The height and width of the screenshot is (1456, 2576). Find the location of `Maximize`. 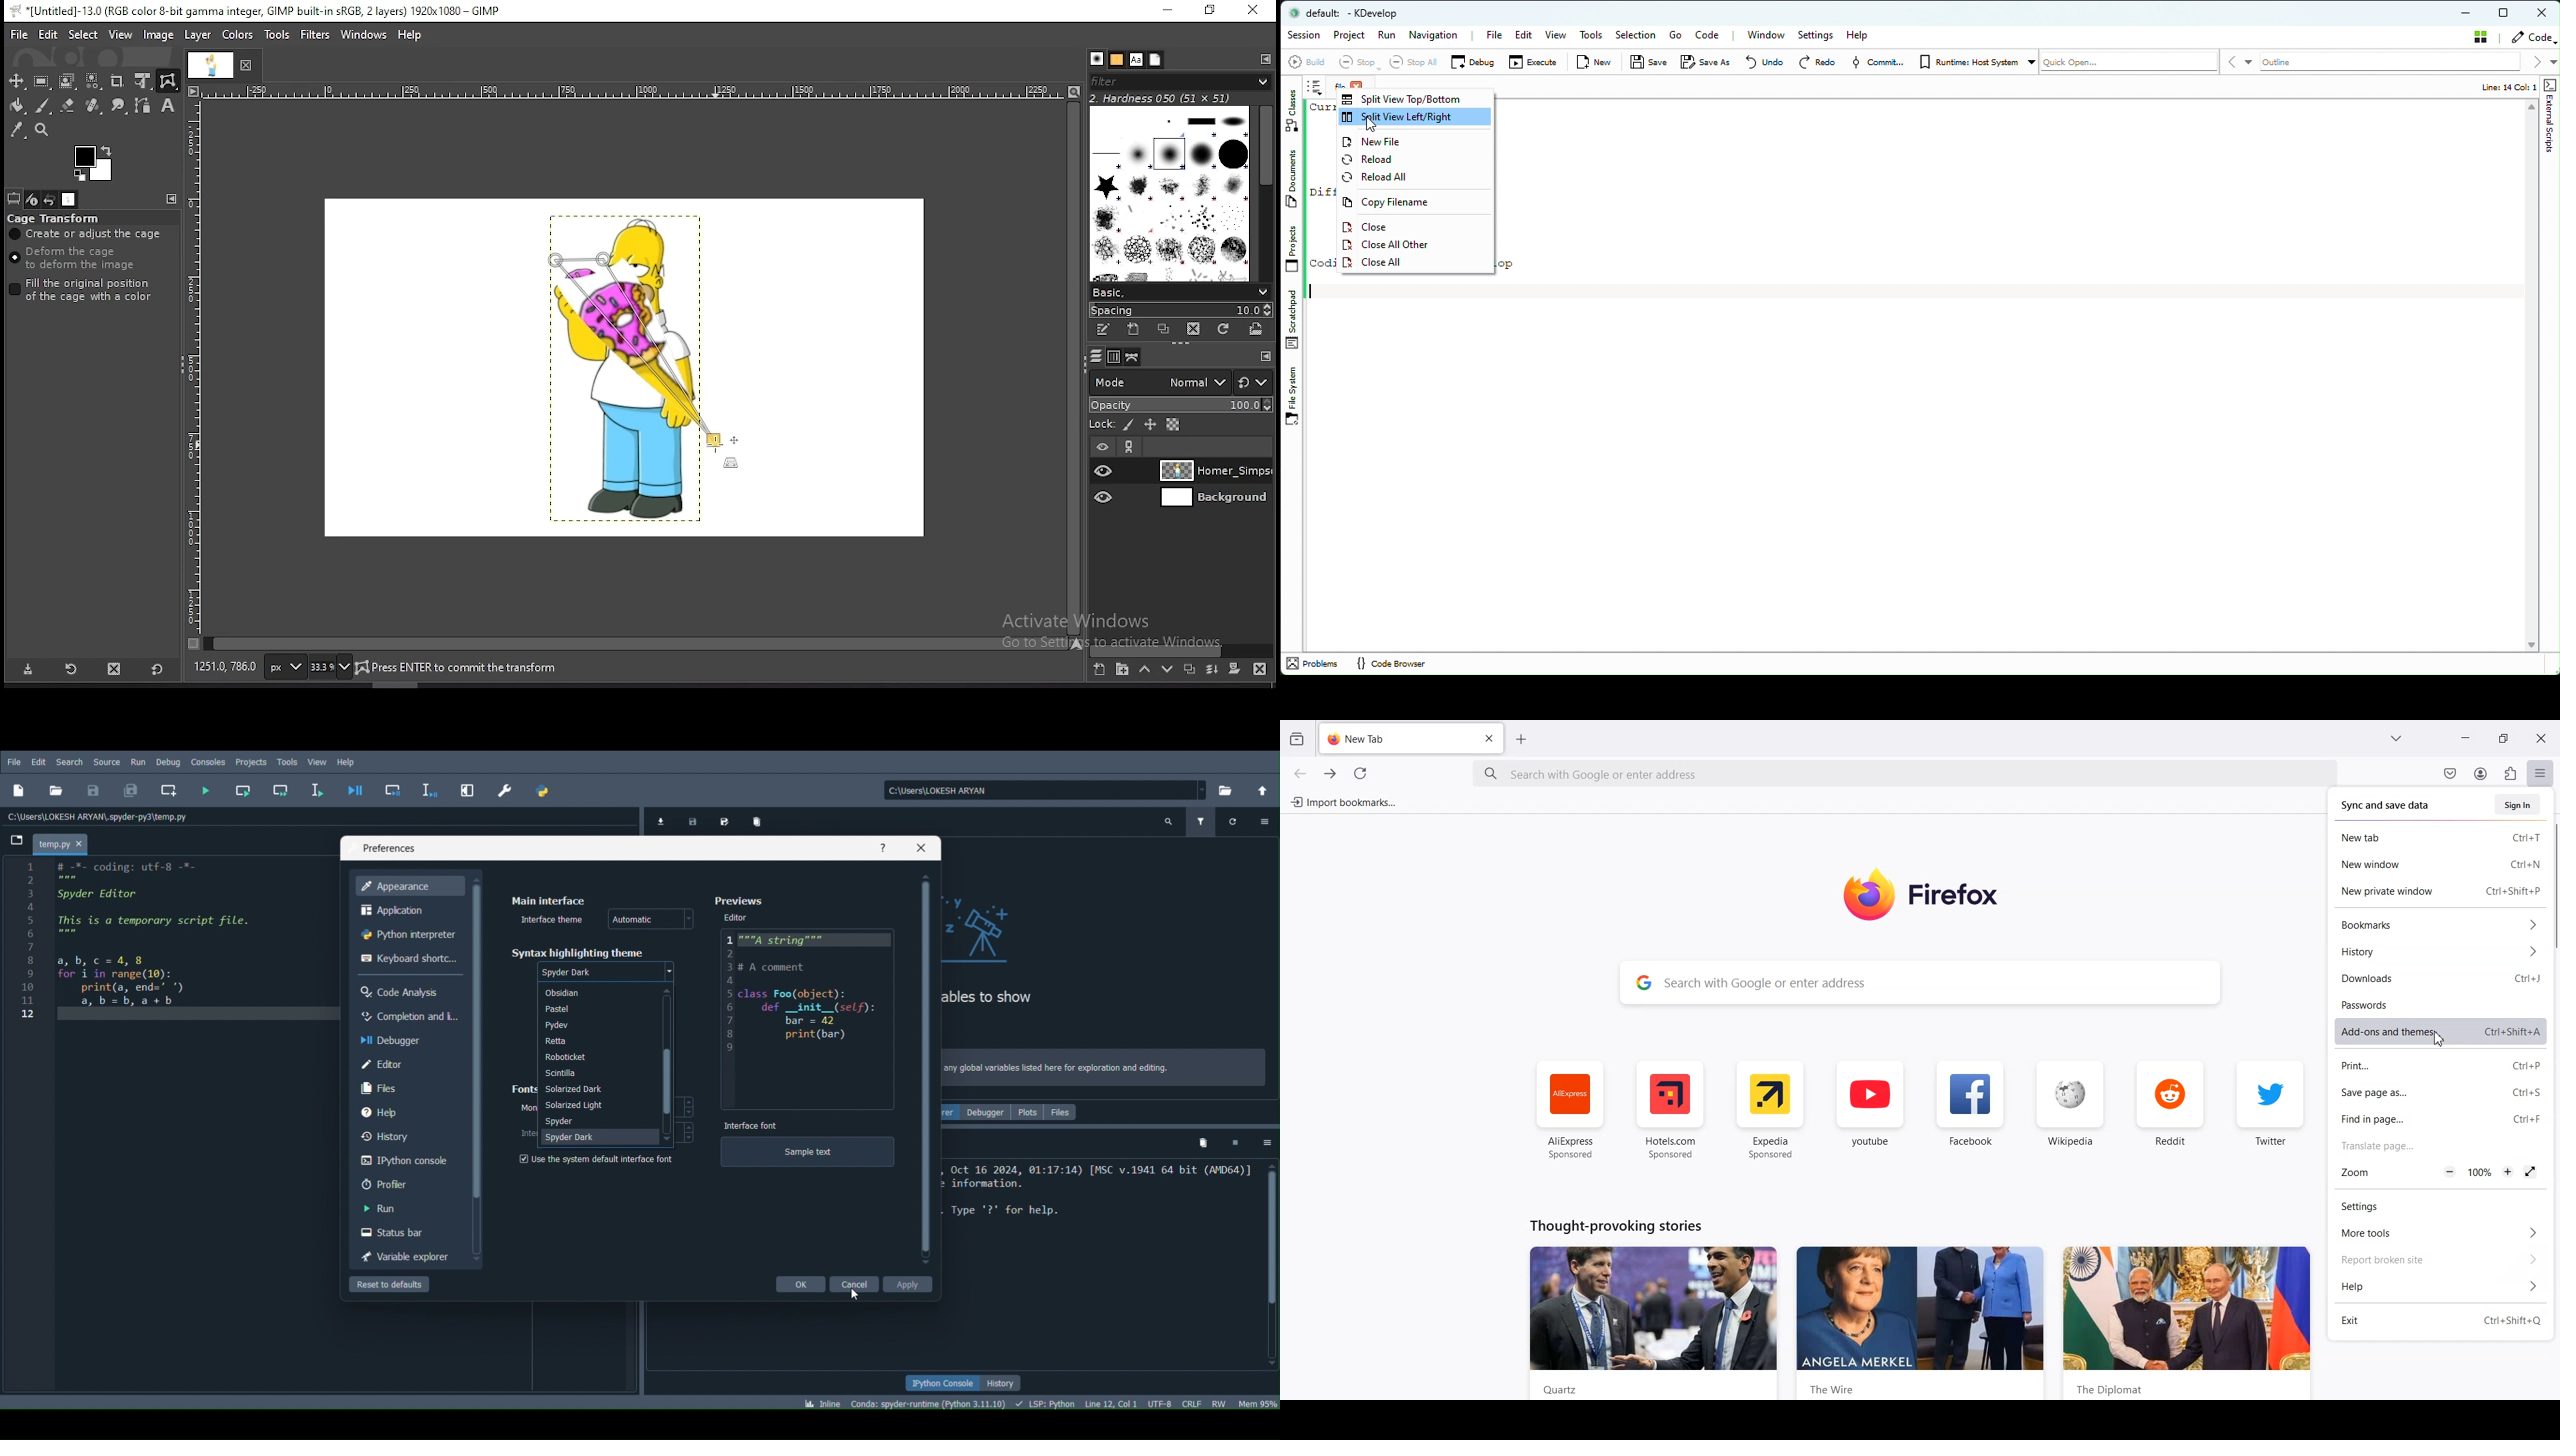

Maximize is located at coordinates (2506, 12).